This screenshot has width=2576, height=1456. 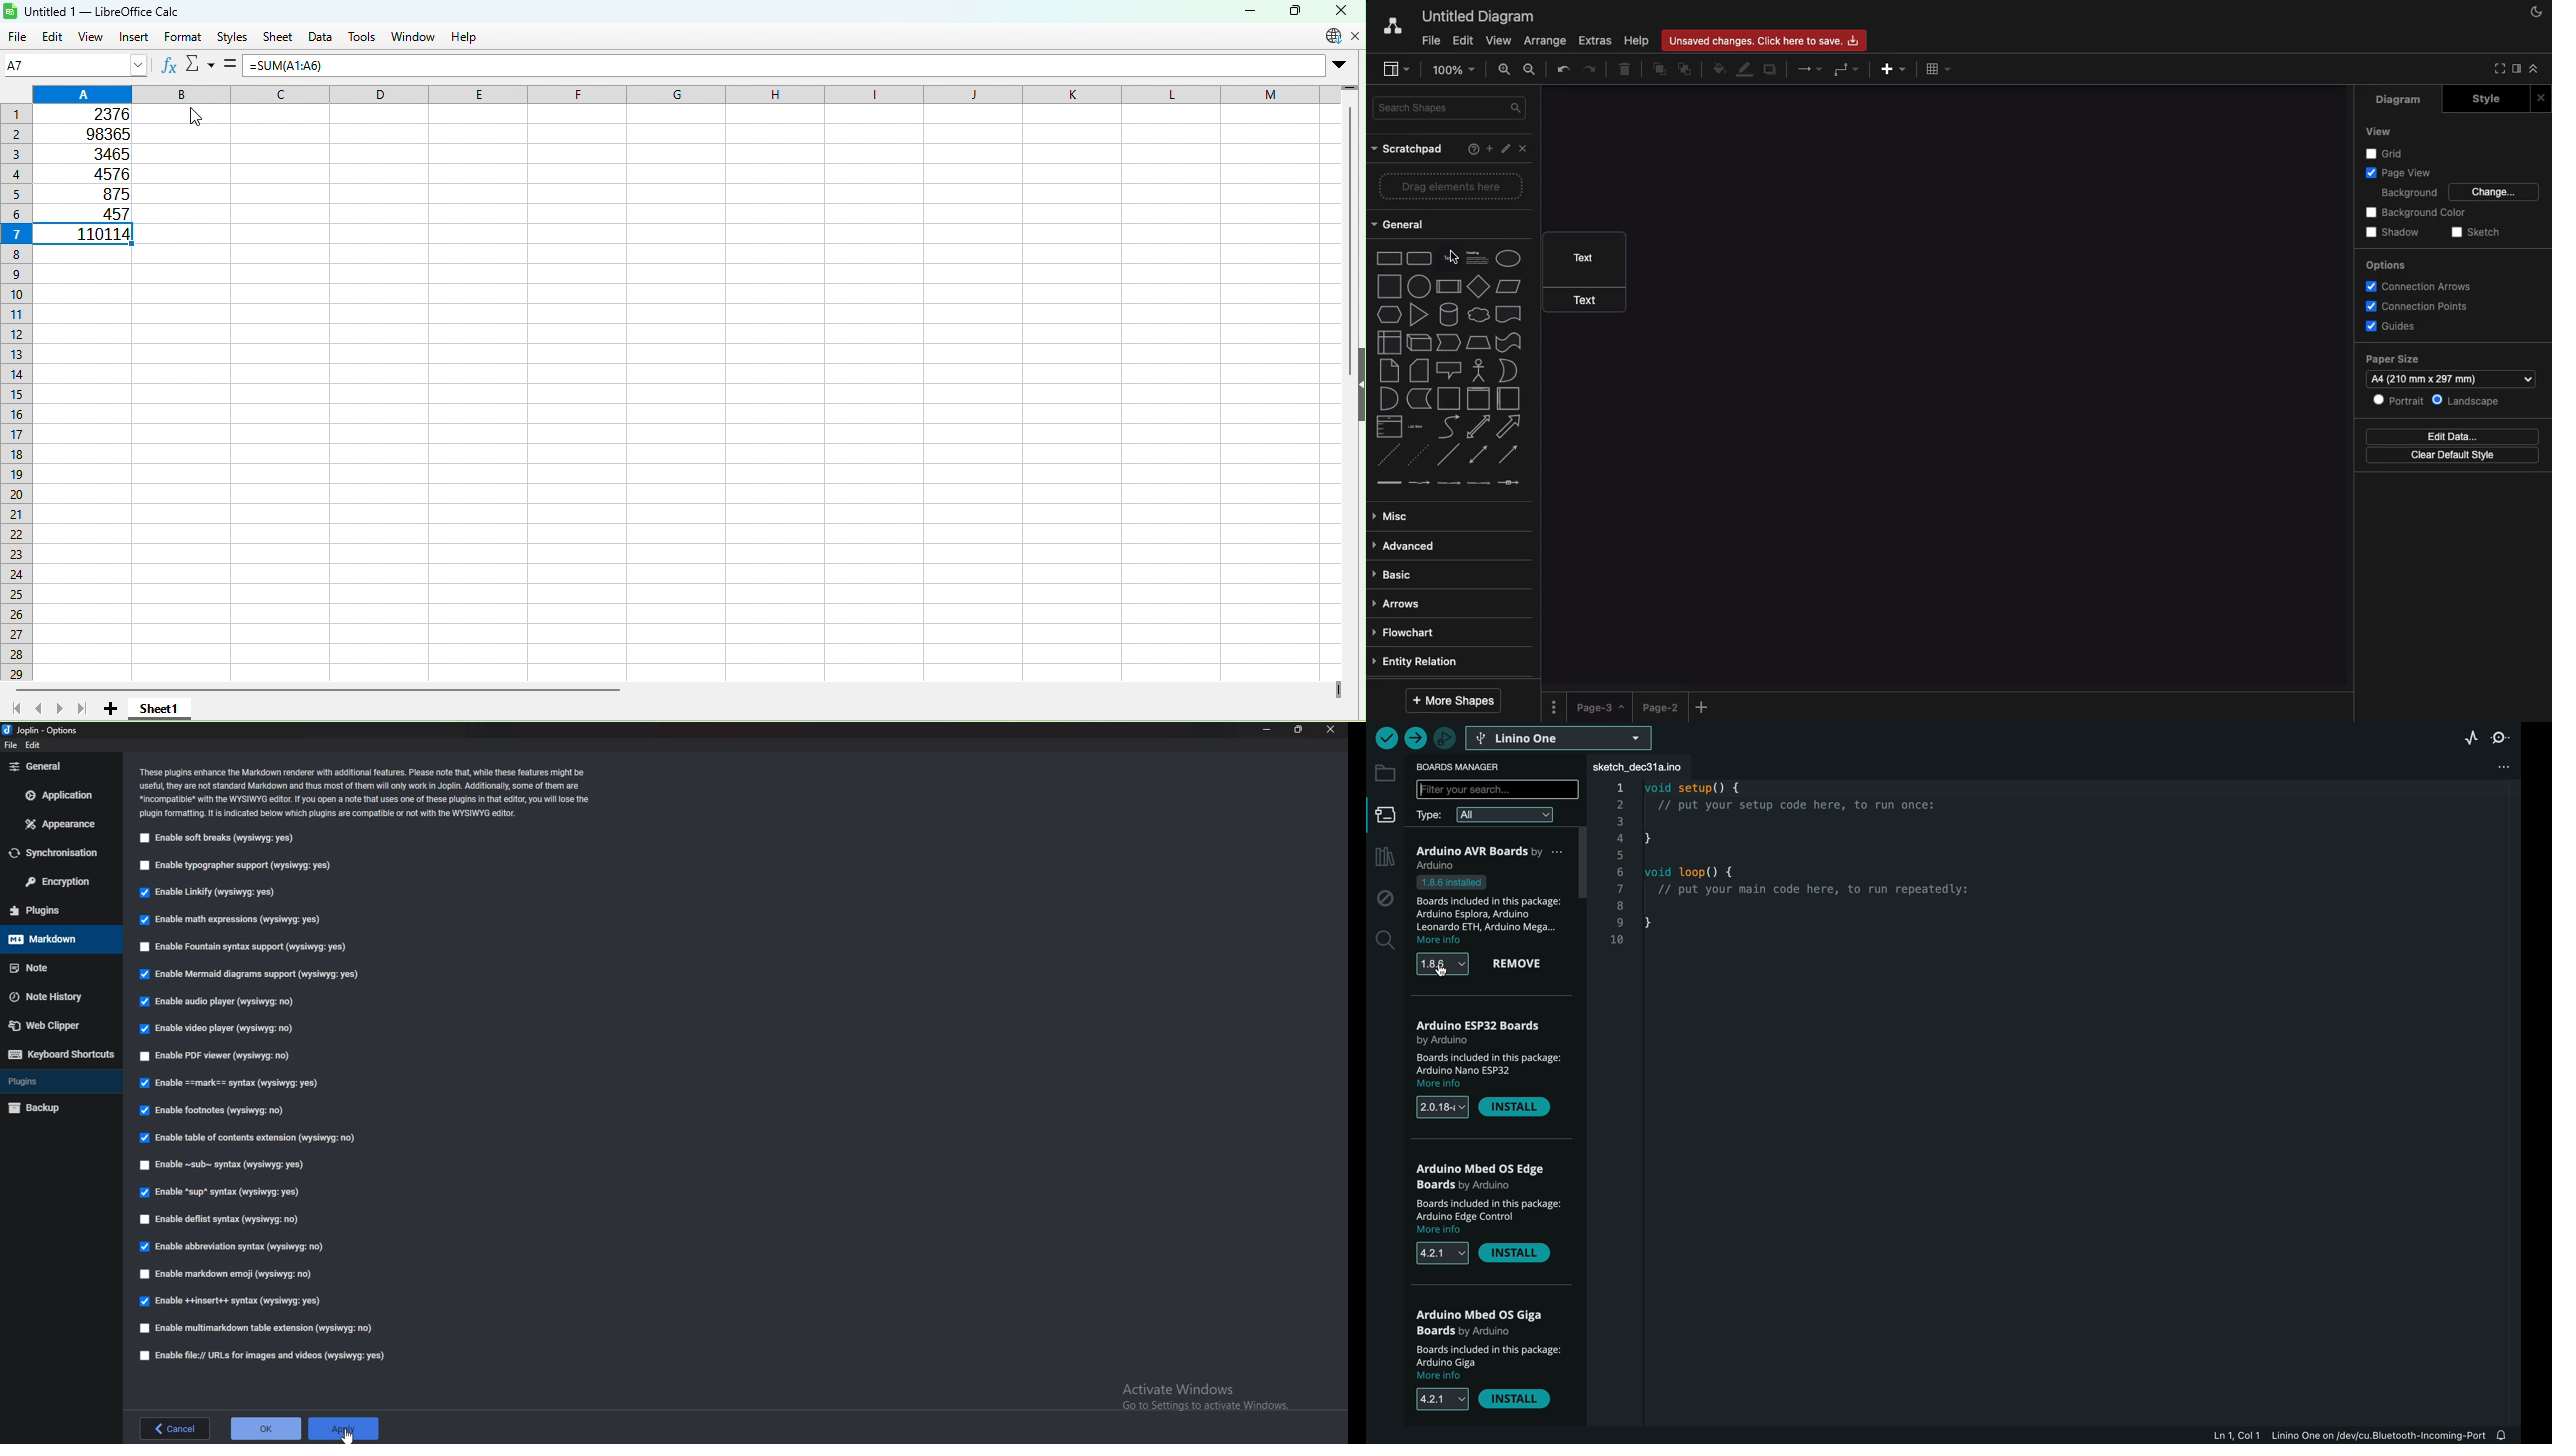 What do you see at coordinates (295, 65) in the screenshot?
I see `=SUM(A1:A6)` at bounding box center [295, 65].